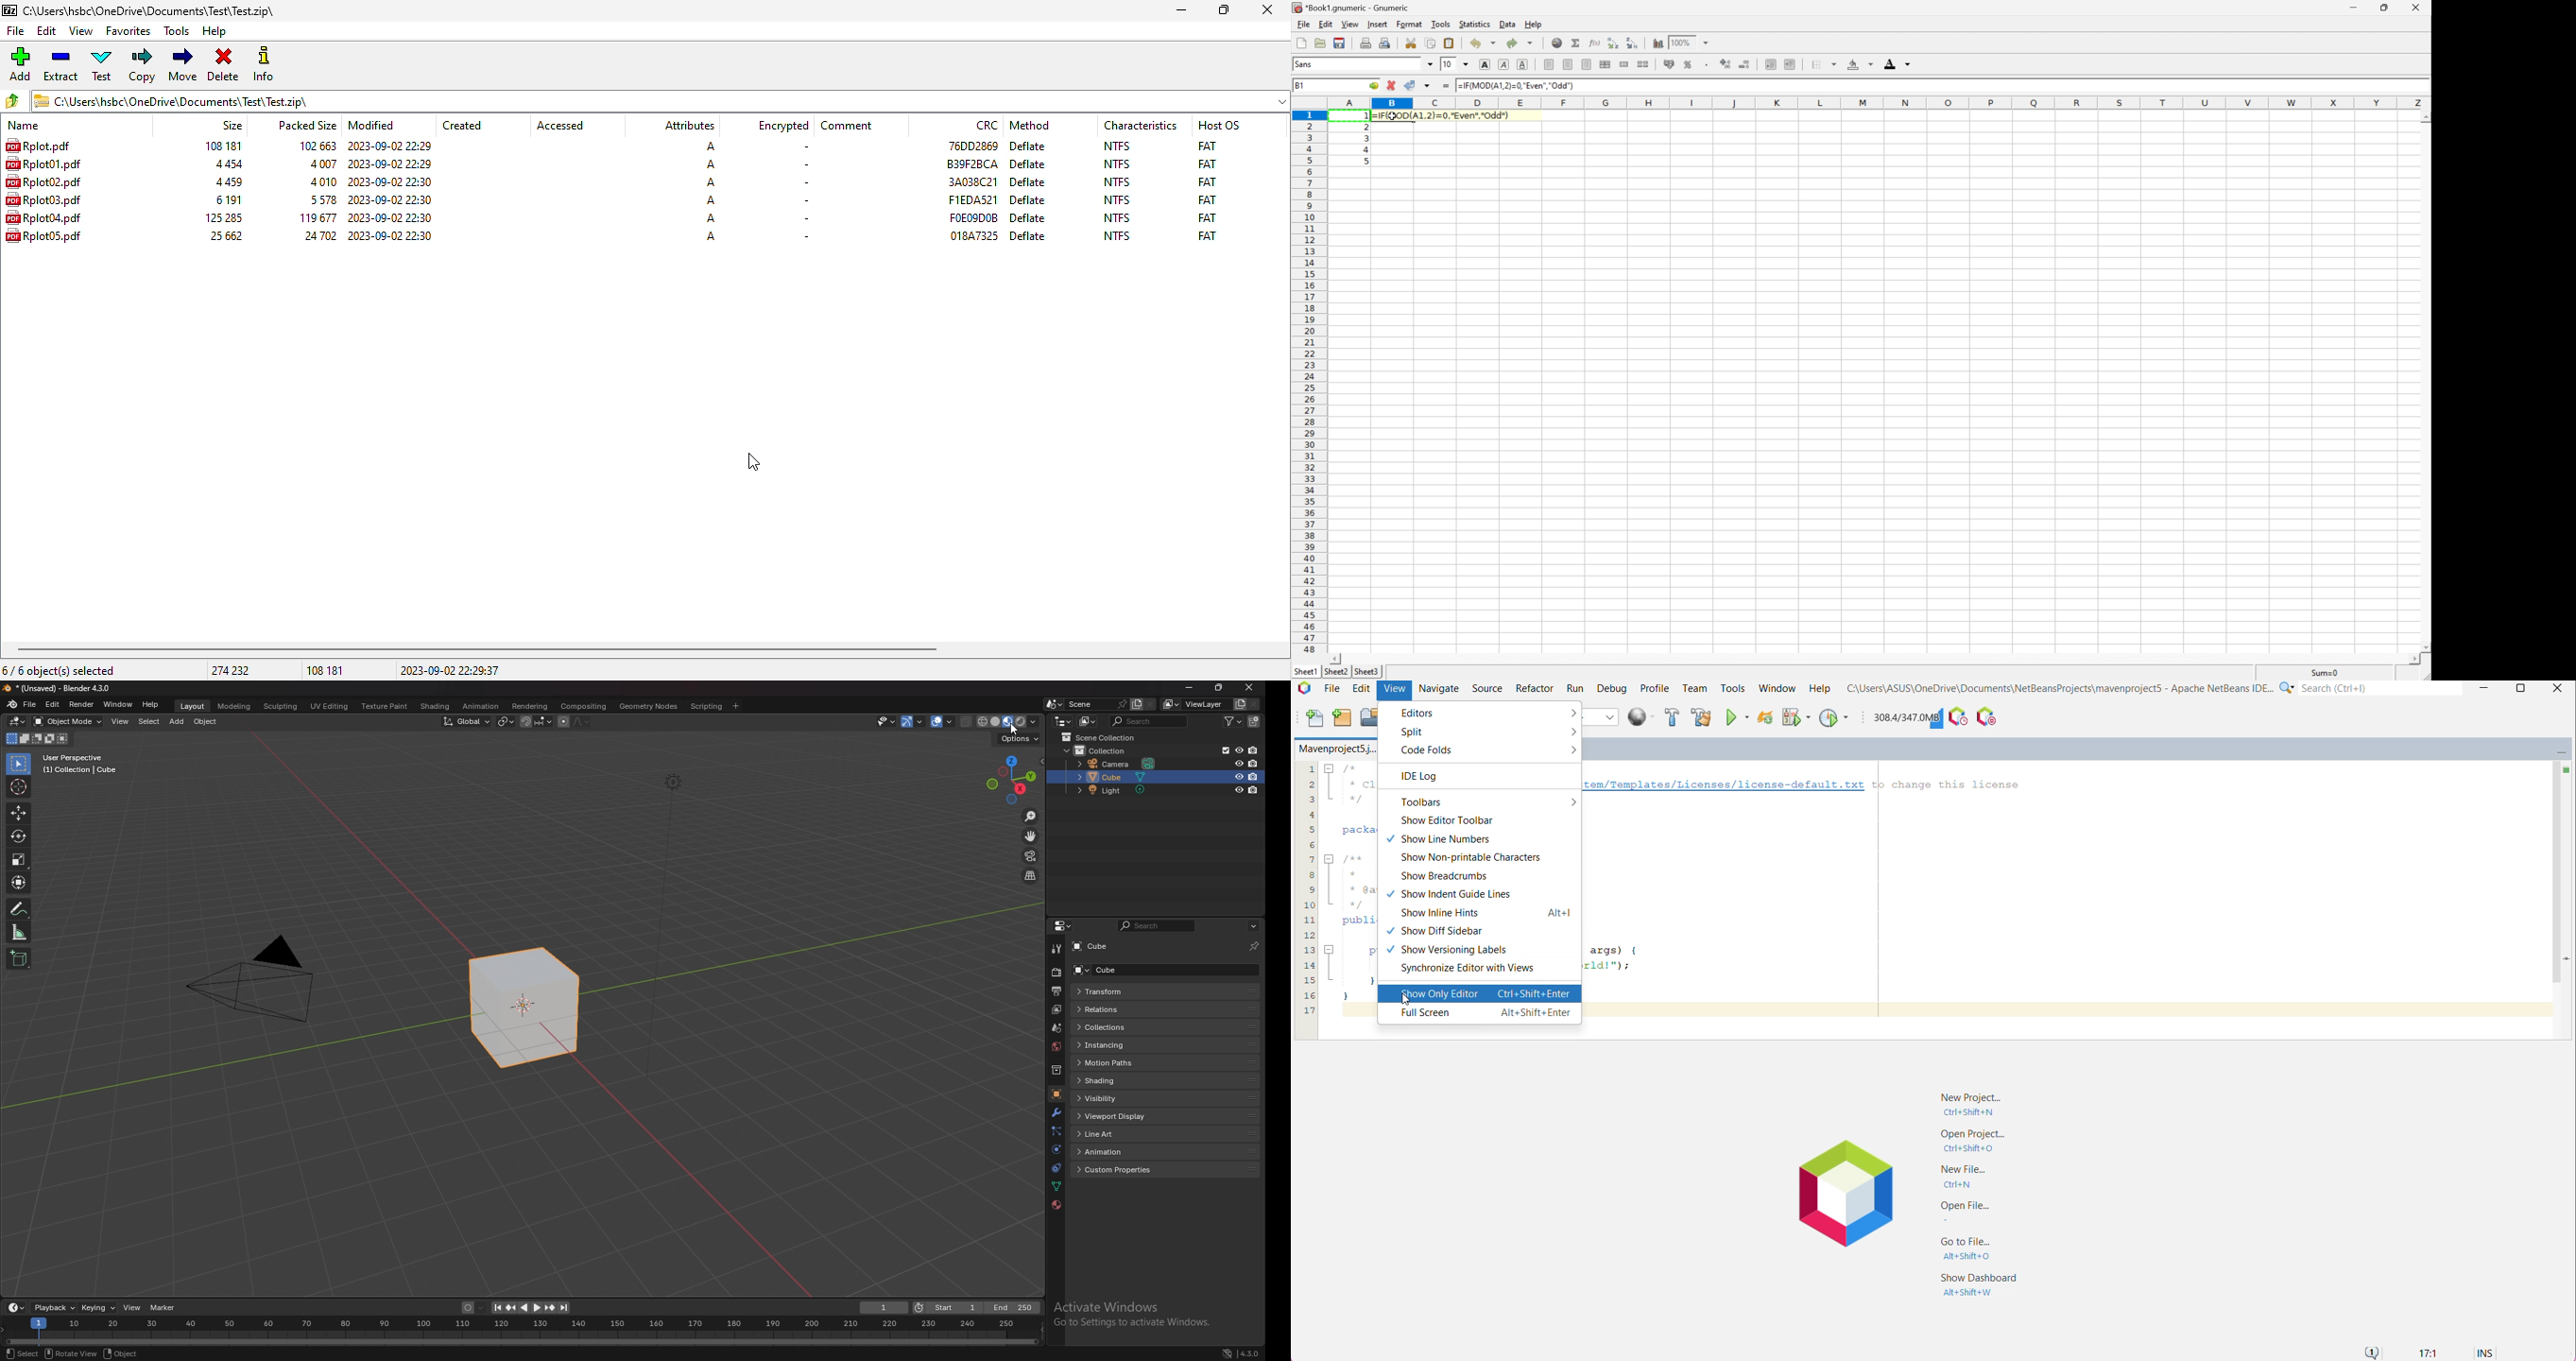 This screenshot has height=1372, width=2576. Describe the element at coordinates (227, 199) in the screenshot. I see `size` at that location.